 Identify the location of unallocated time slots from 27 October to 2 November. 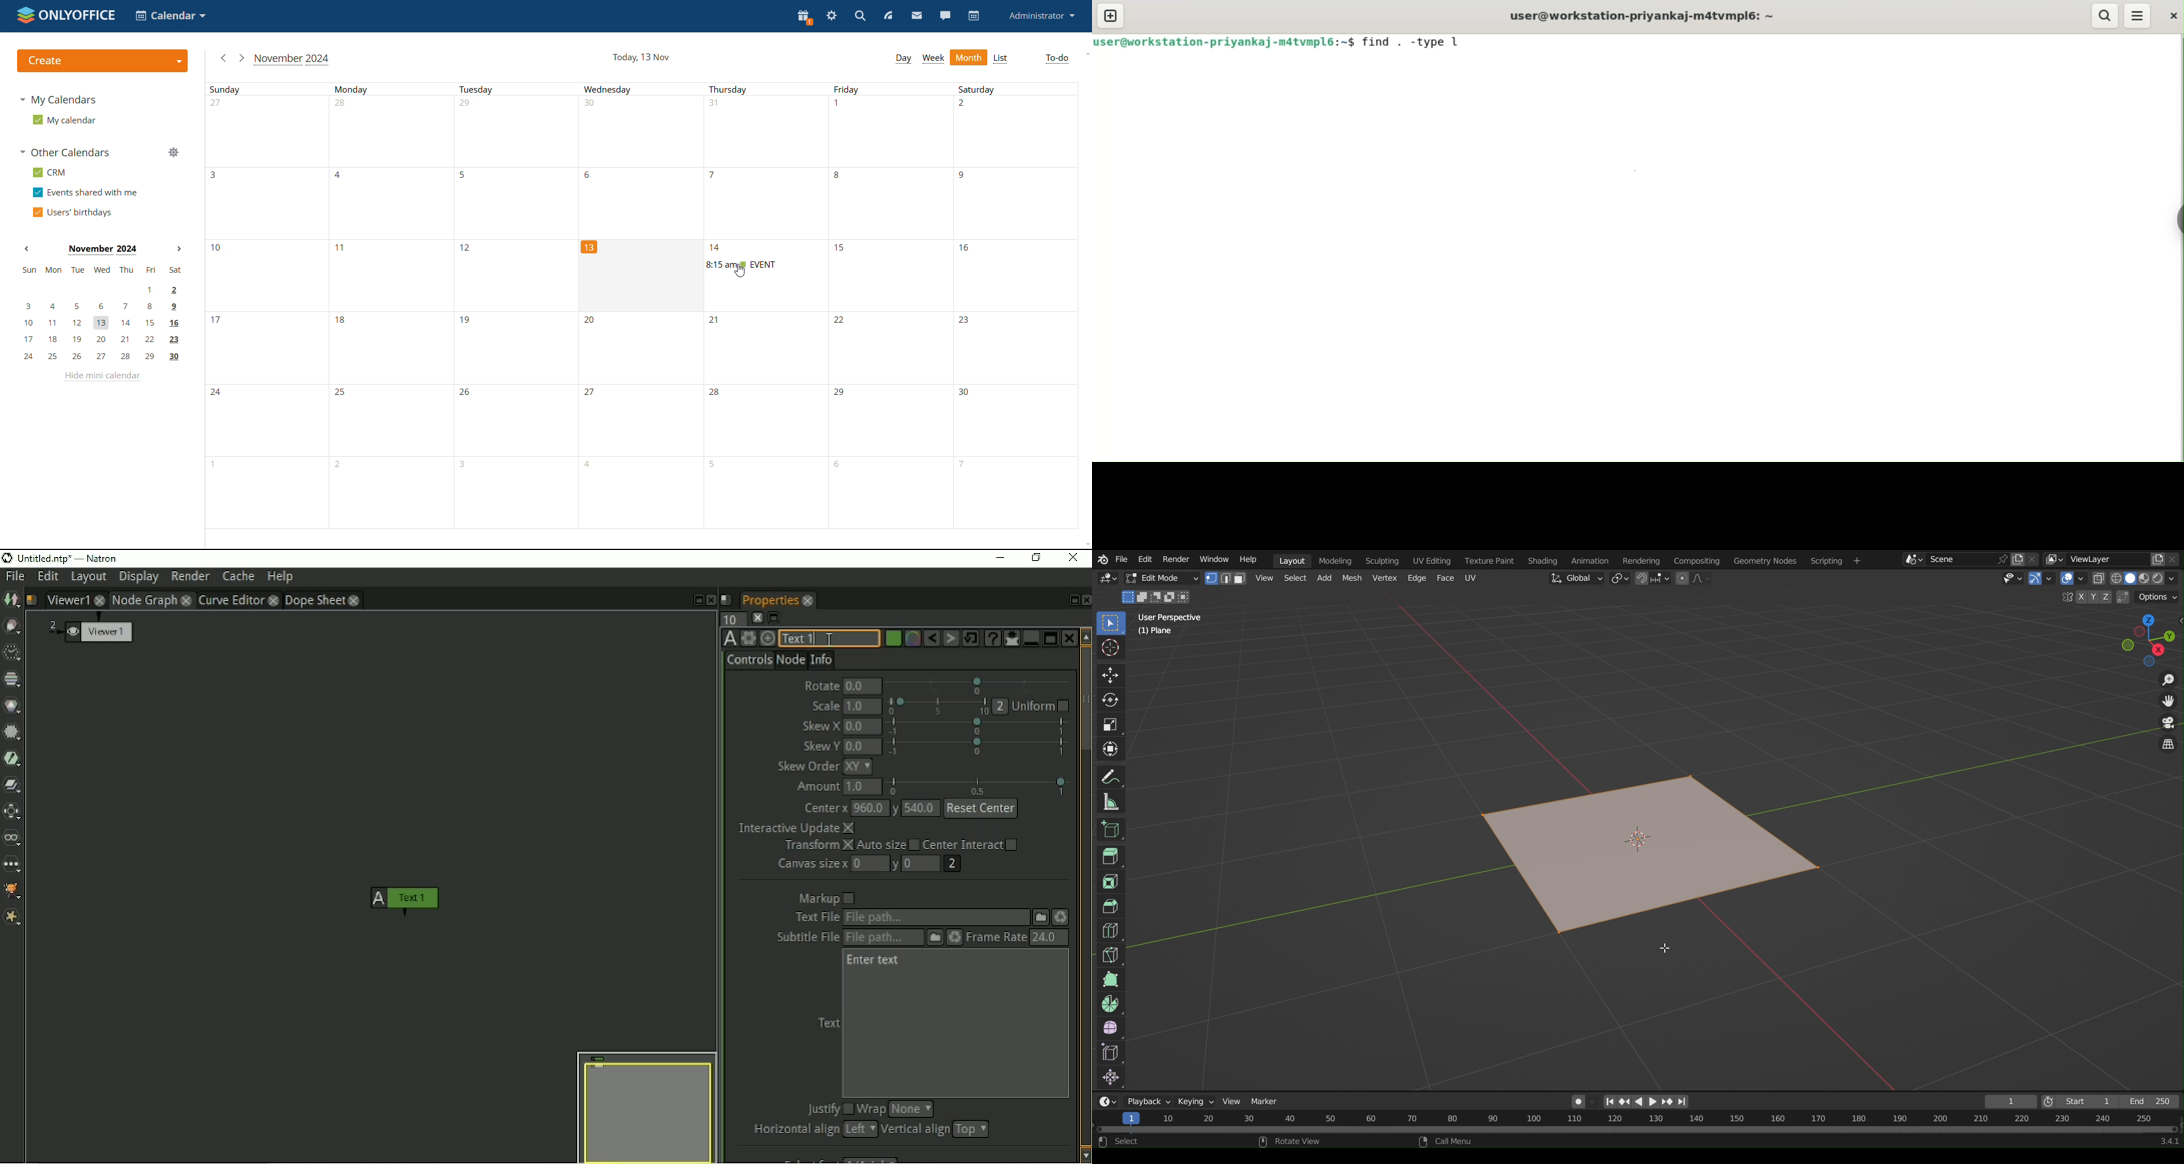
(647, 131).